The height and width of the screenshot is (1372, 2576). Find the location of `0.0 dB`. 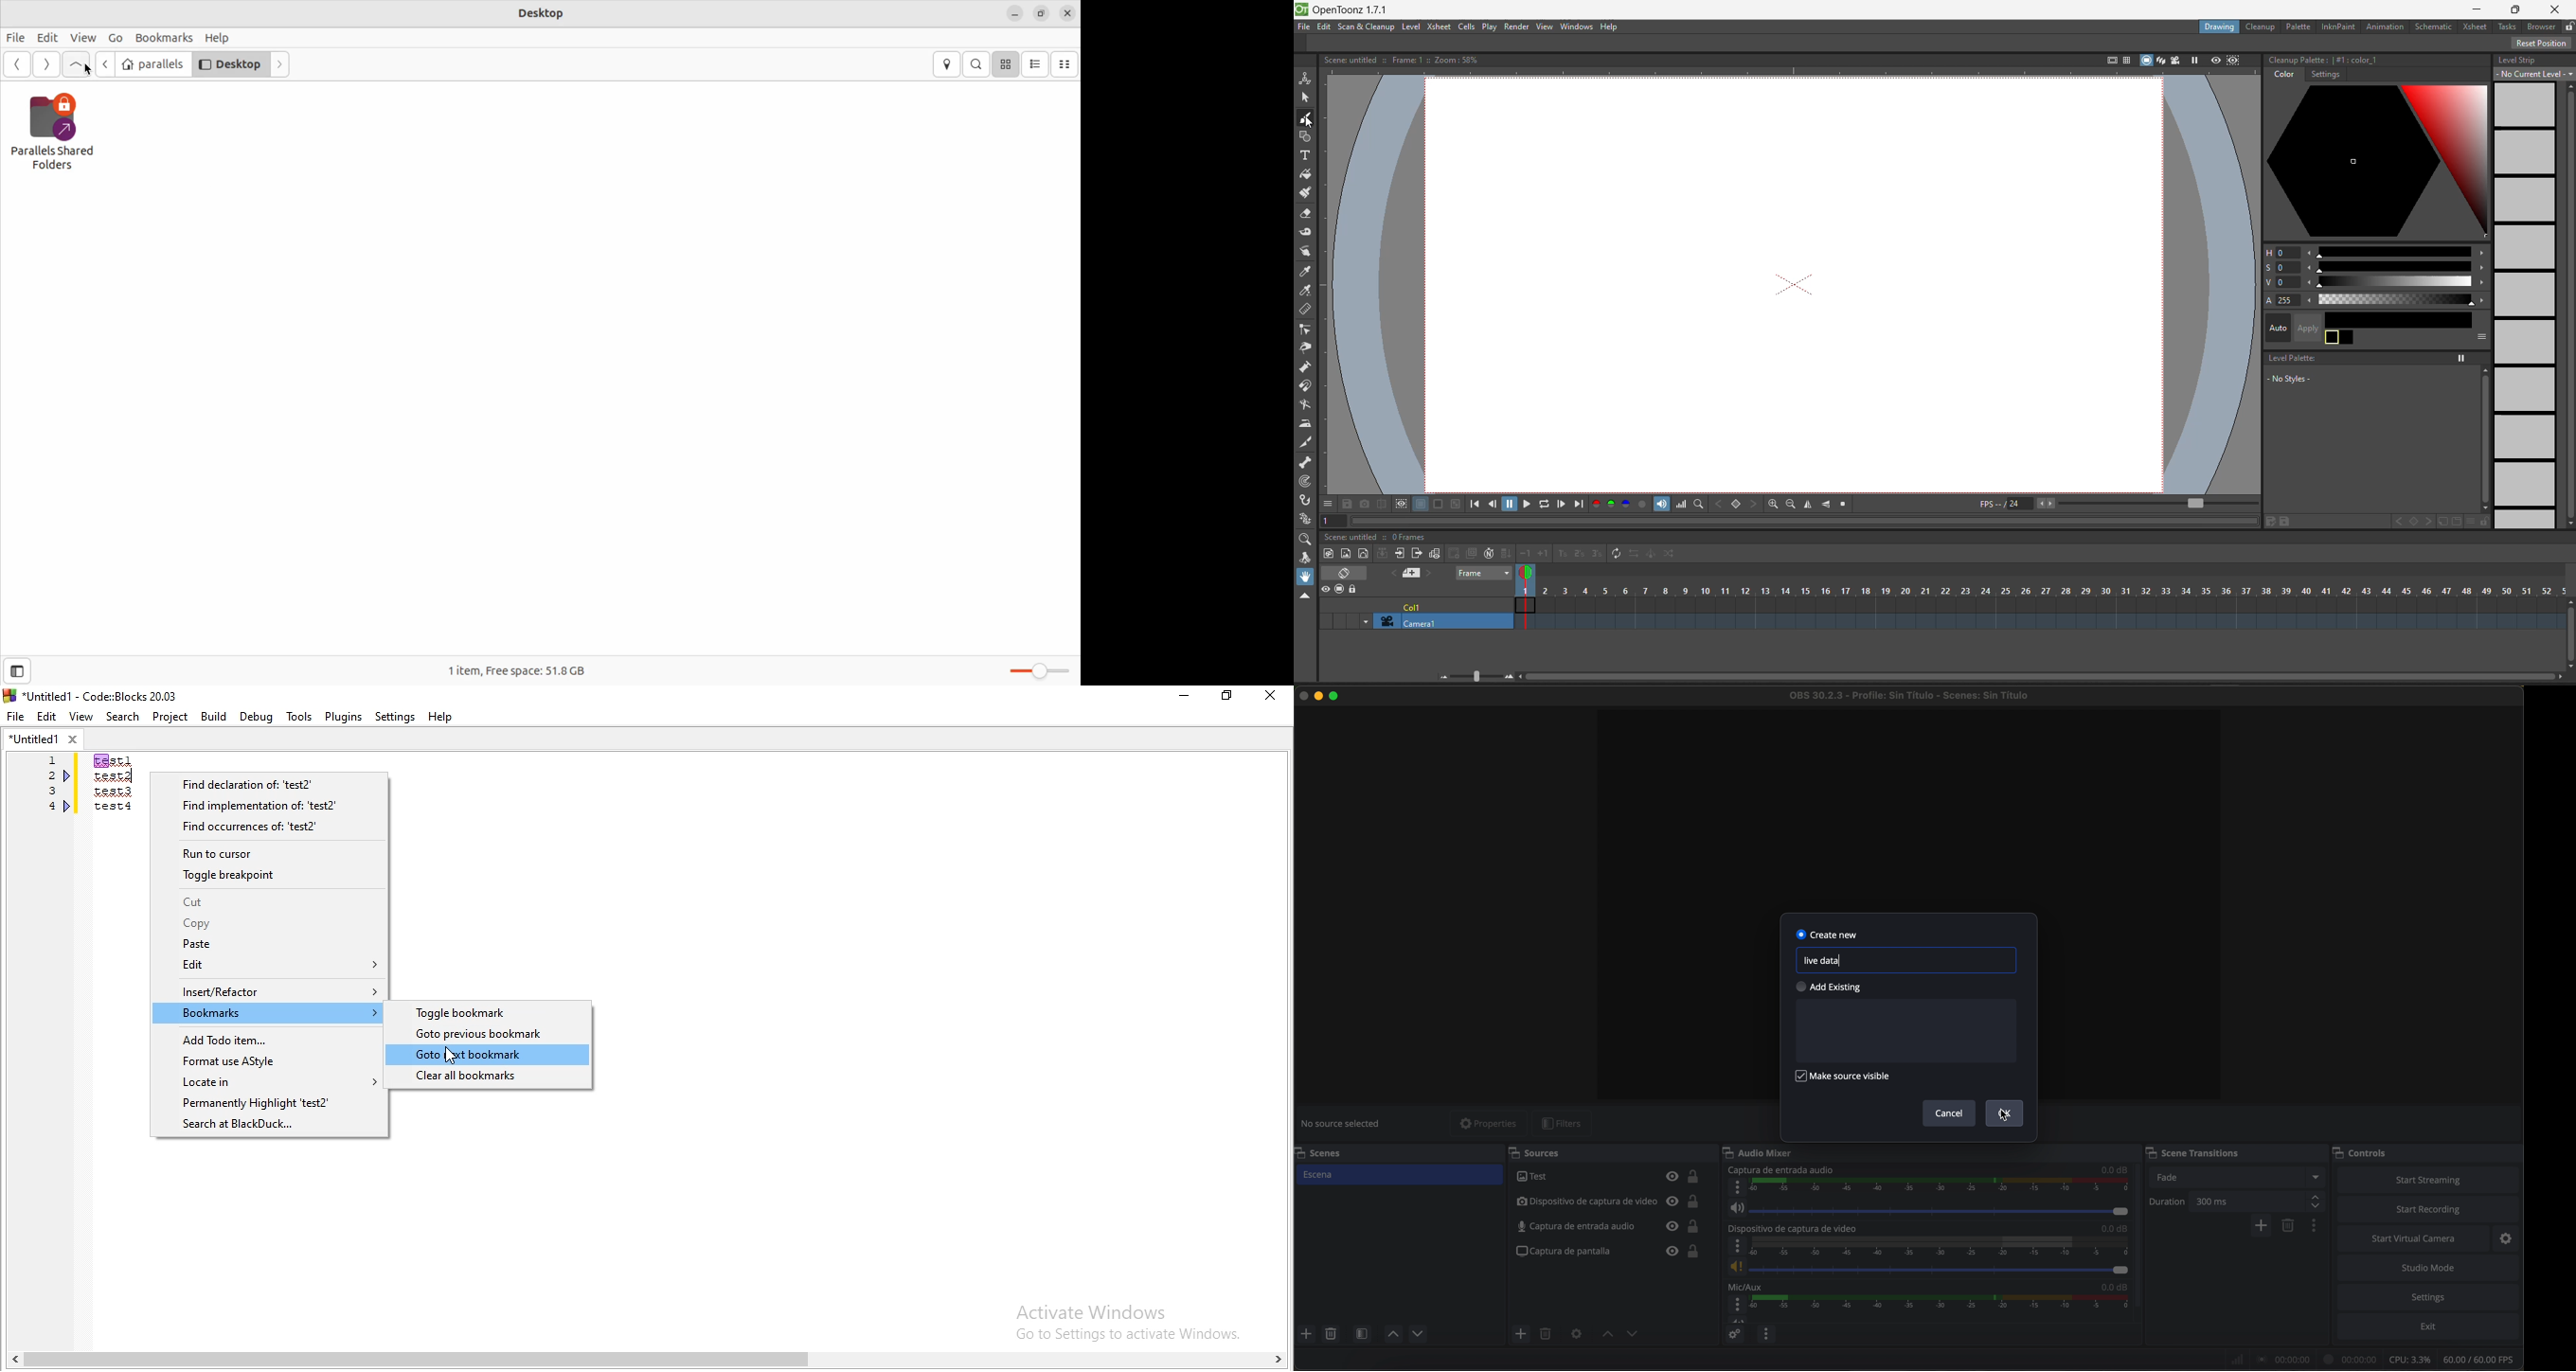

0.0 dB is located at coordinates (2110, 1229).